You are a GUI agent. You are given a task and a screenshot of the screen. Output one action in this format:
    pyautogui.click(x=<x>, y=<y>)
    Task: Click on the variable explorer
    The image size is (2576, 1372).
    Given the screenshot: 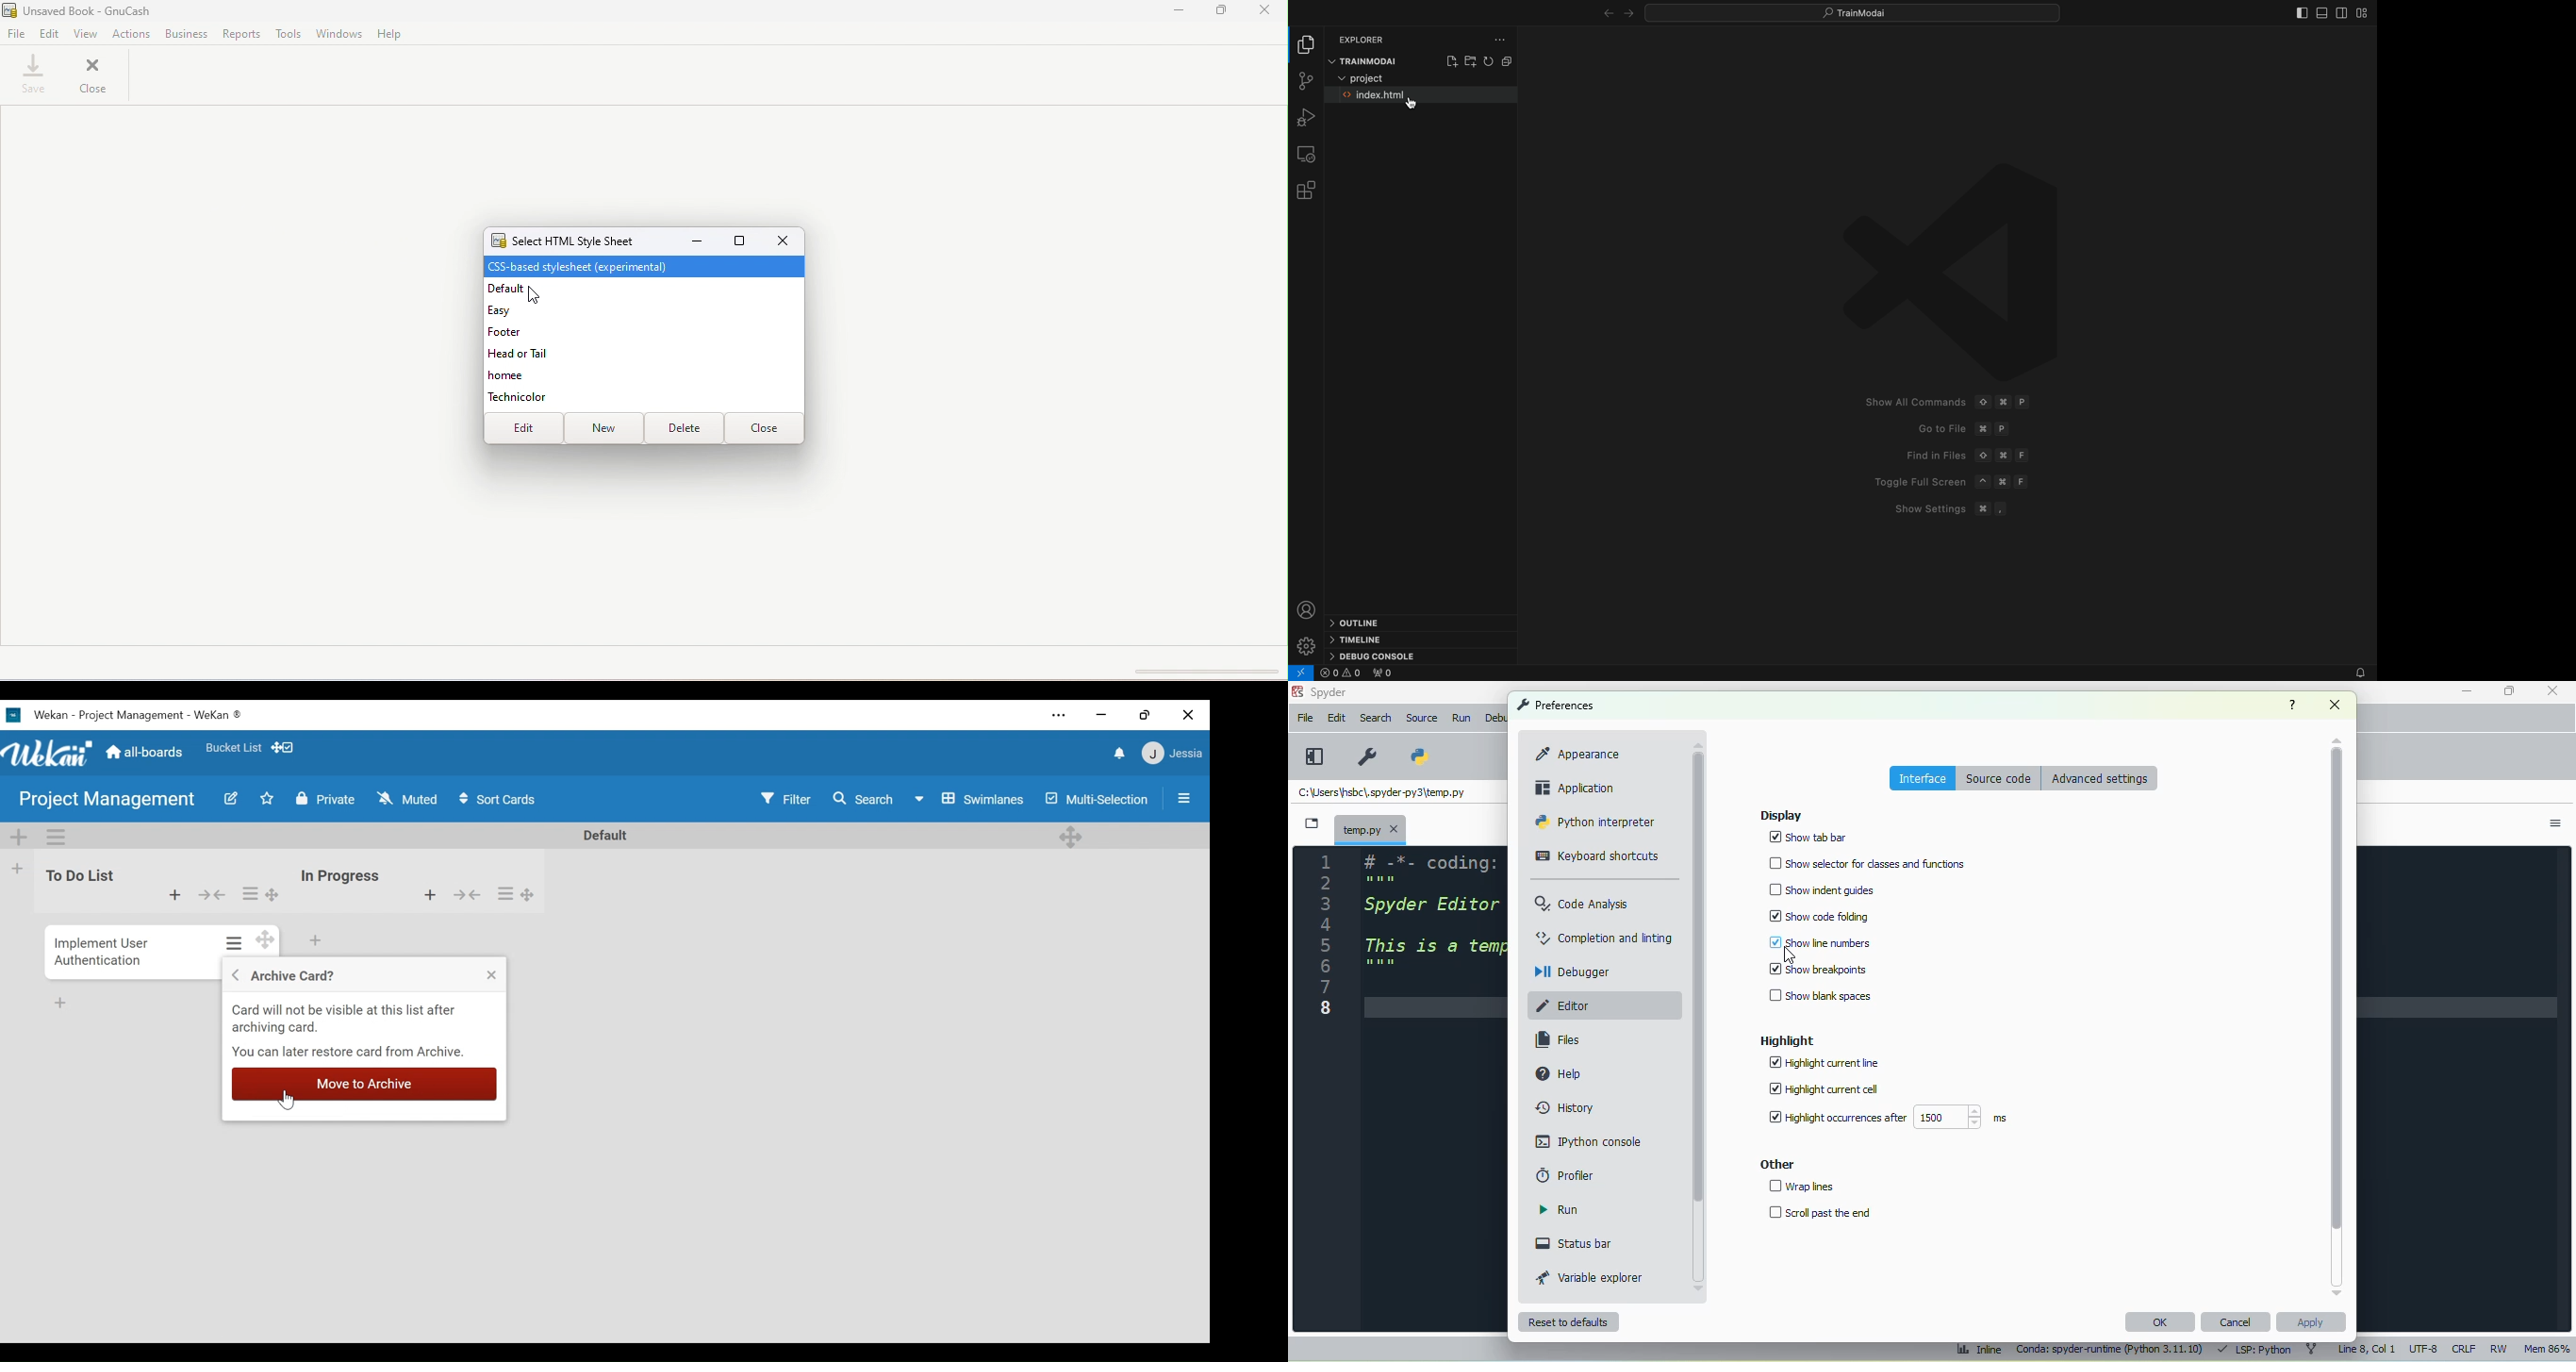 What is the action you would take?
    pyautogui.click(x=1591, y=1277)
    